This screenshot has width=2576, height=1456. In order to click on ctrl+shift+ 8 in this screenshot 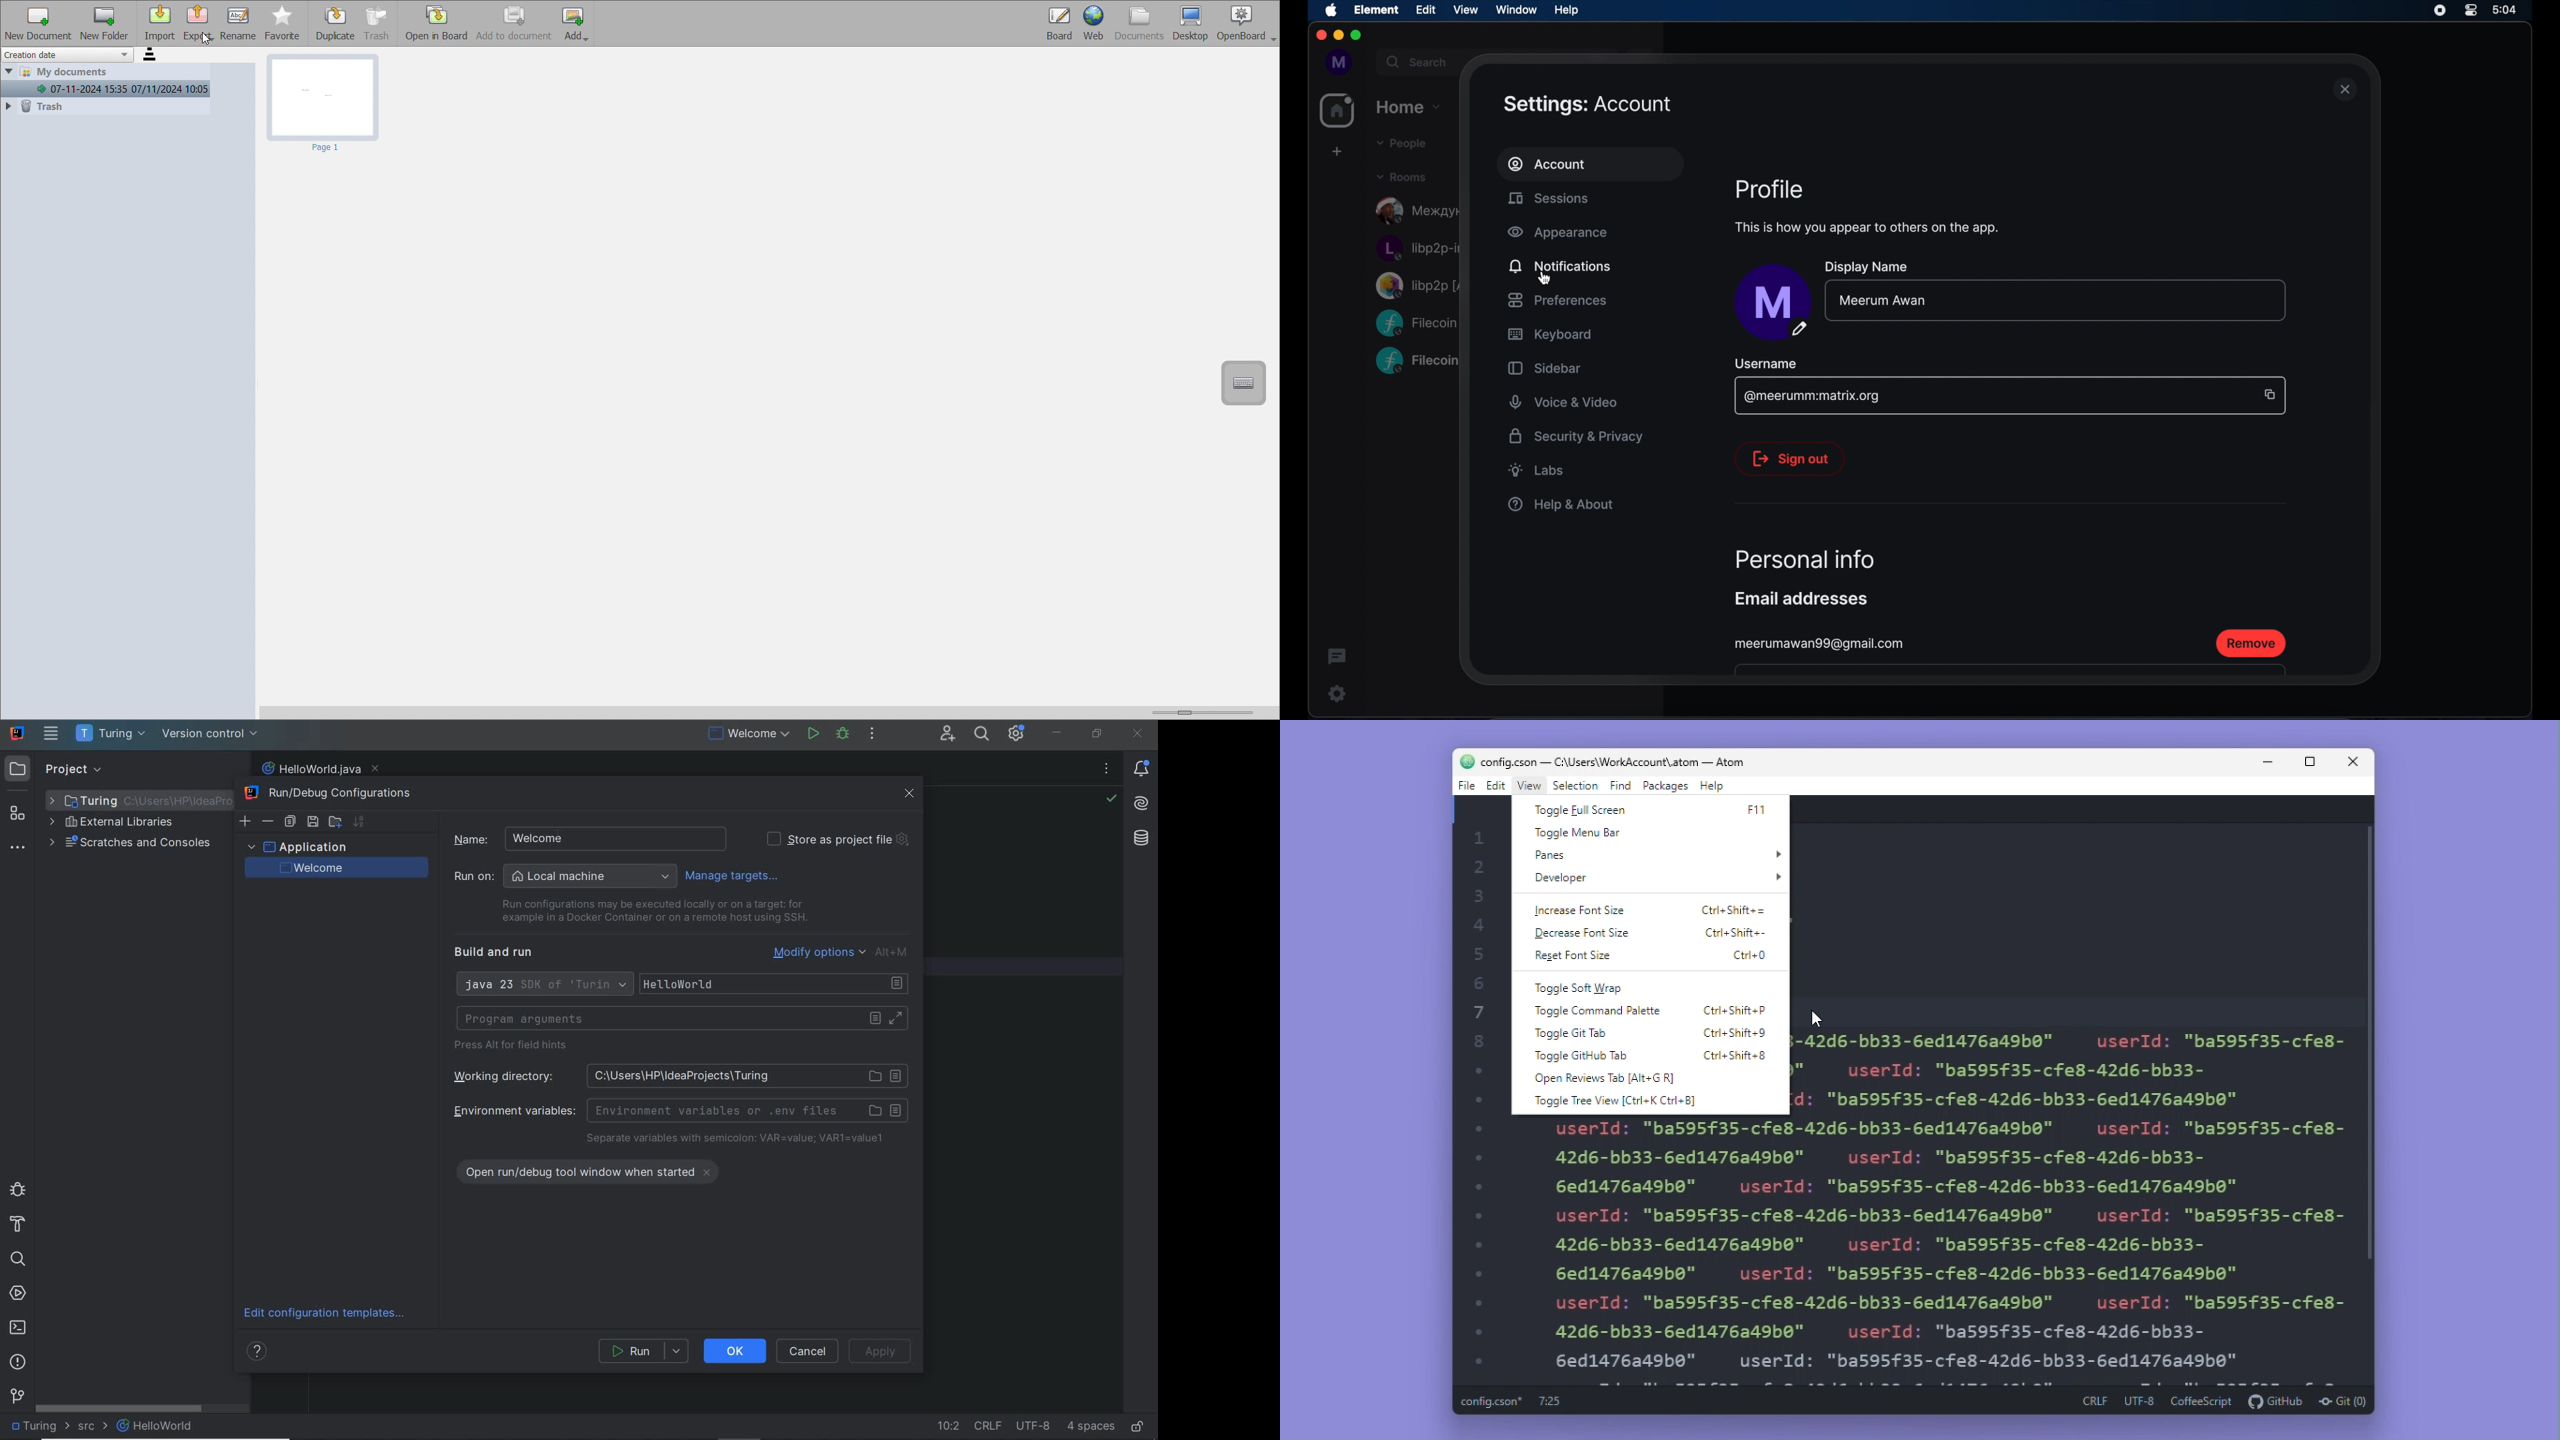, I will do `click(1735, 1054)`.